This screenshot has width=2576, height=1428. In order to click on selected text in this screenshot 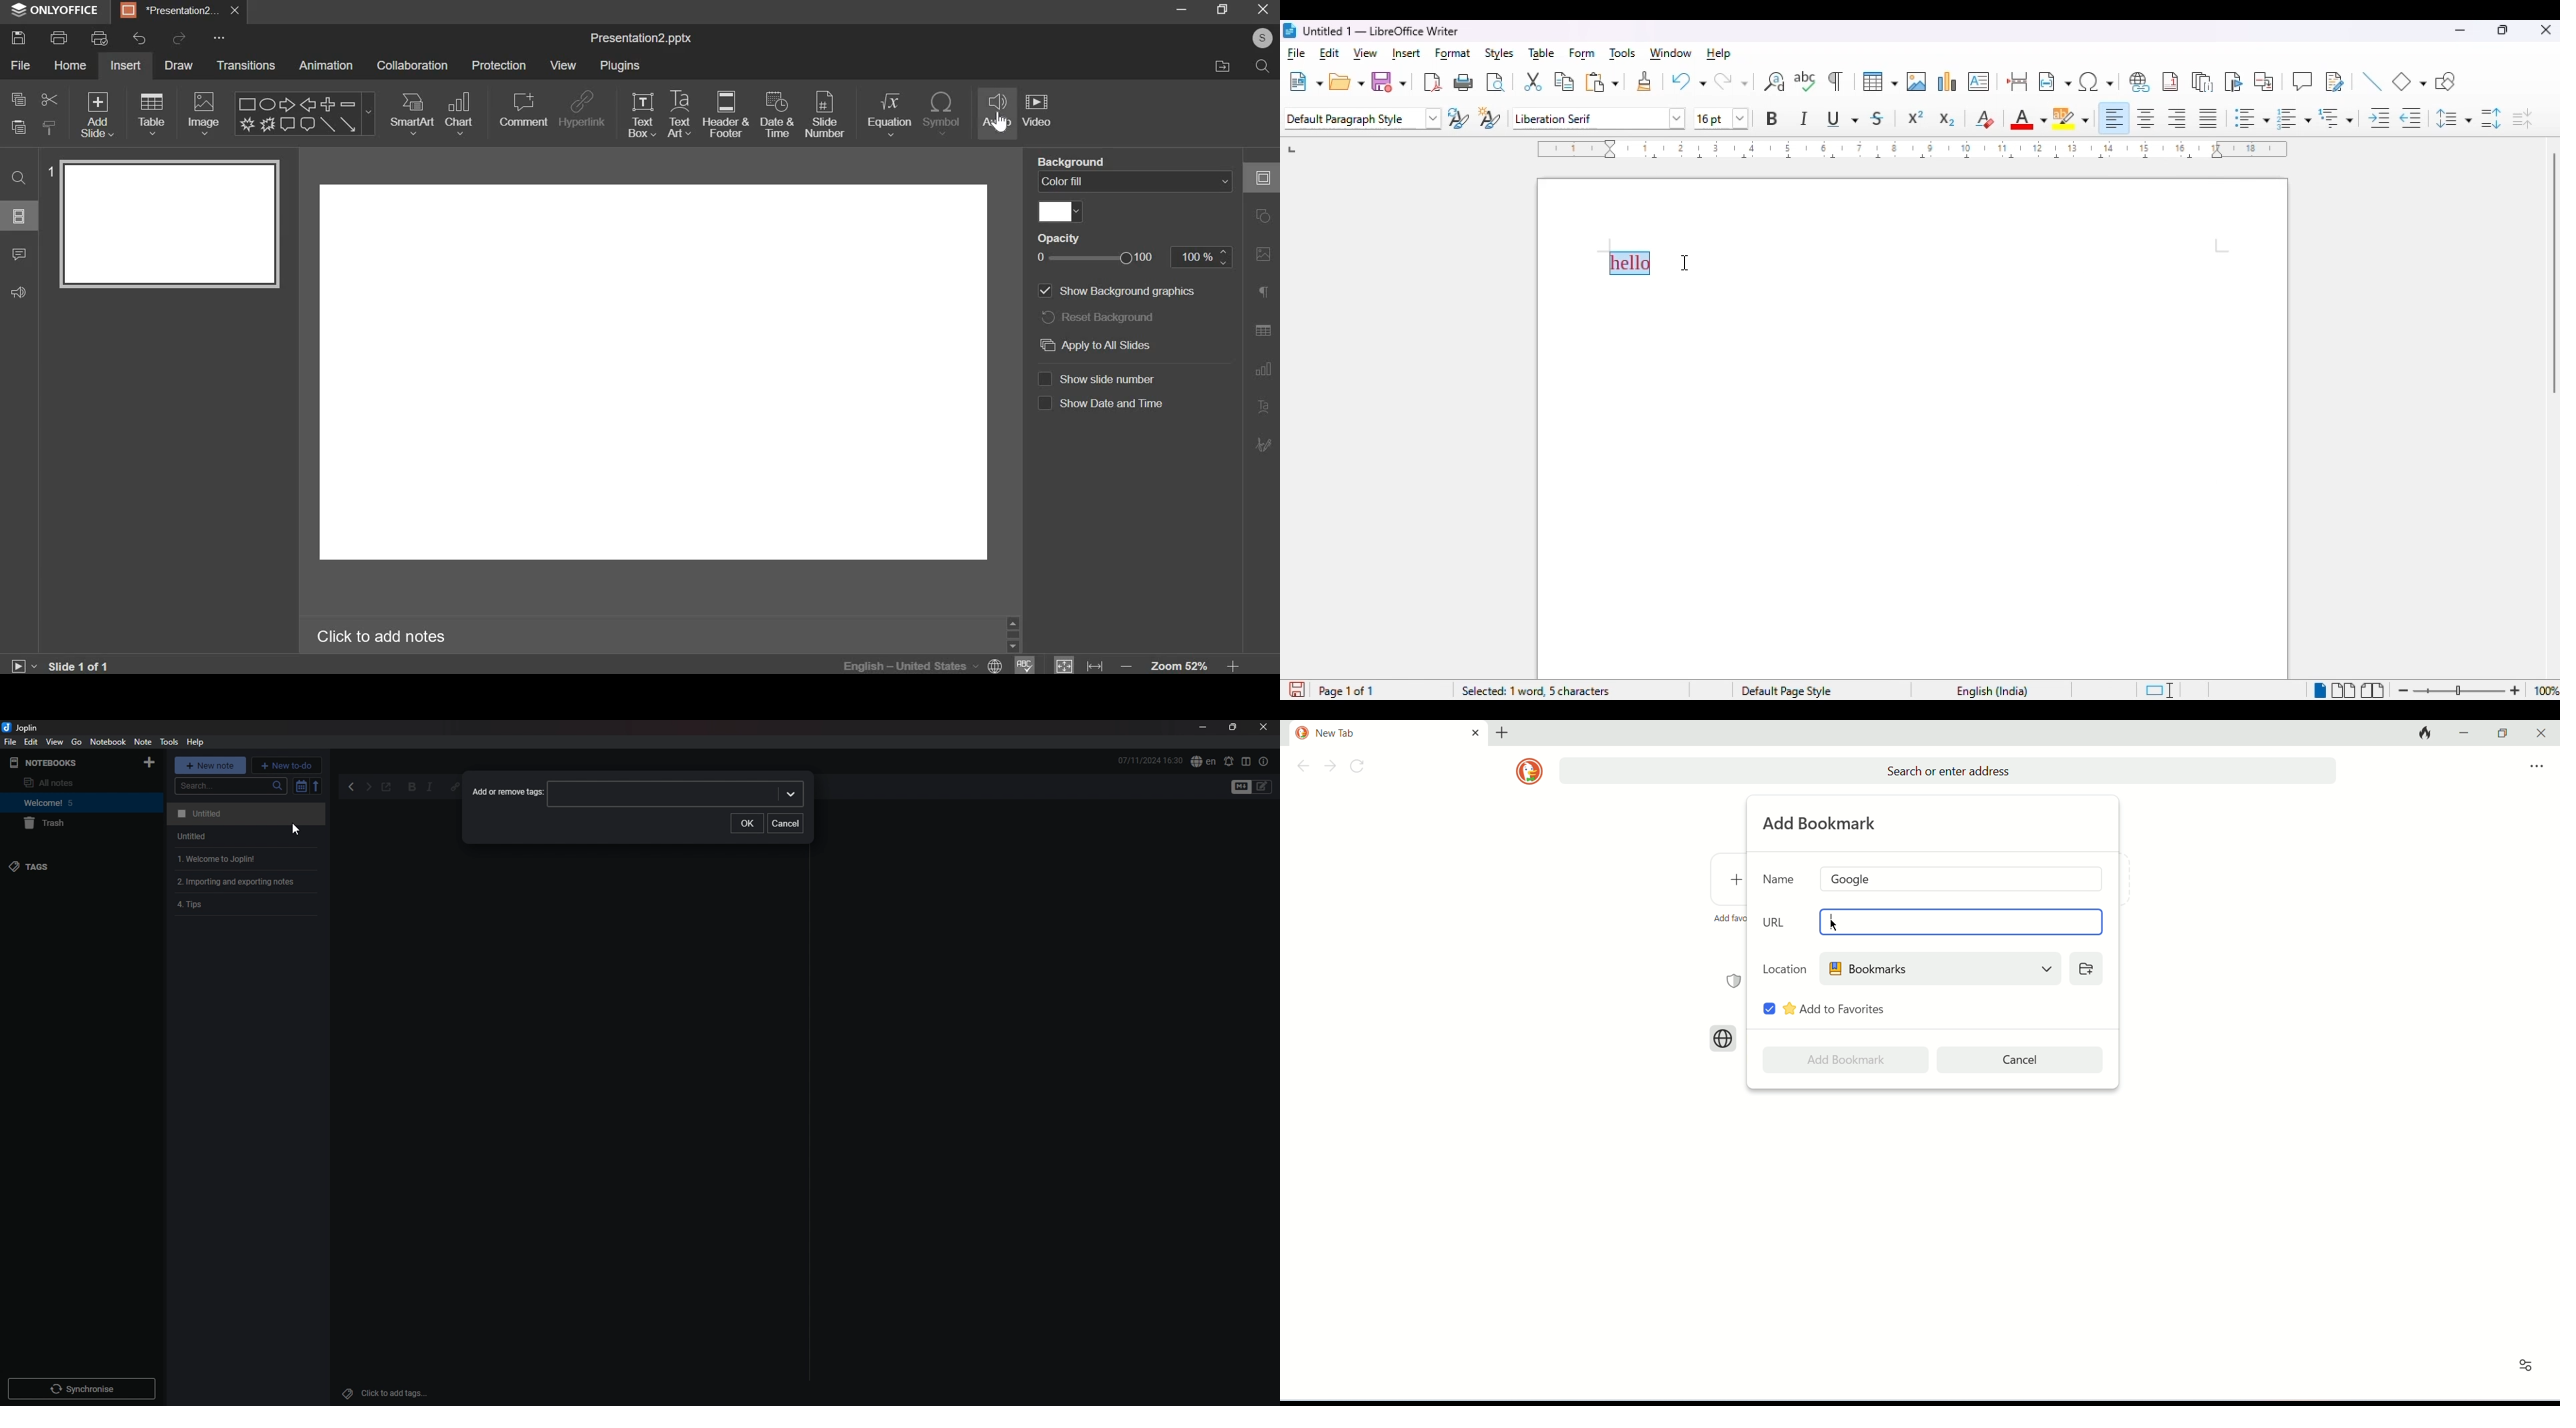, I will do `click(1631, 264)`.